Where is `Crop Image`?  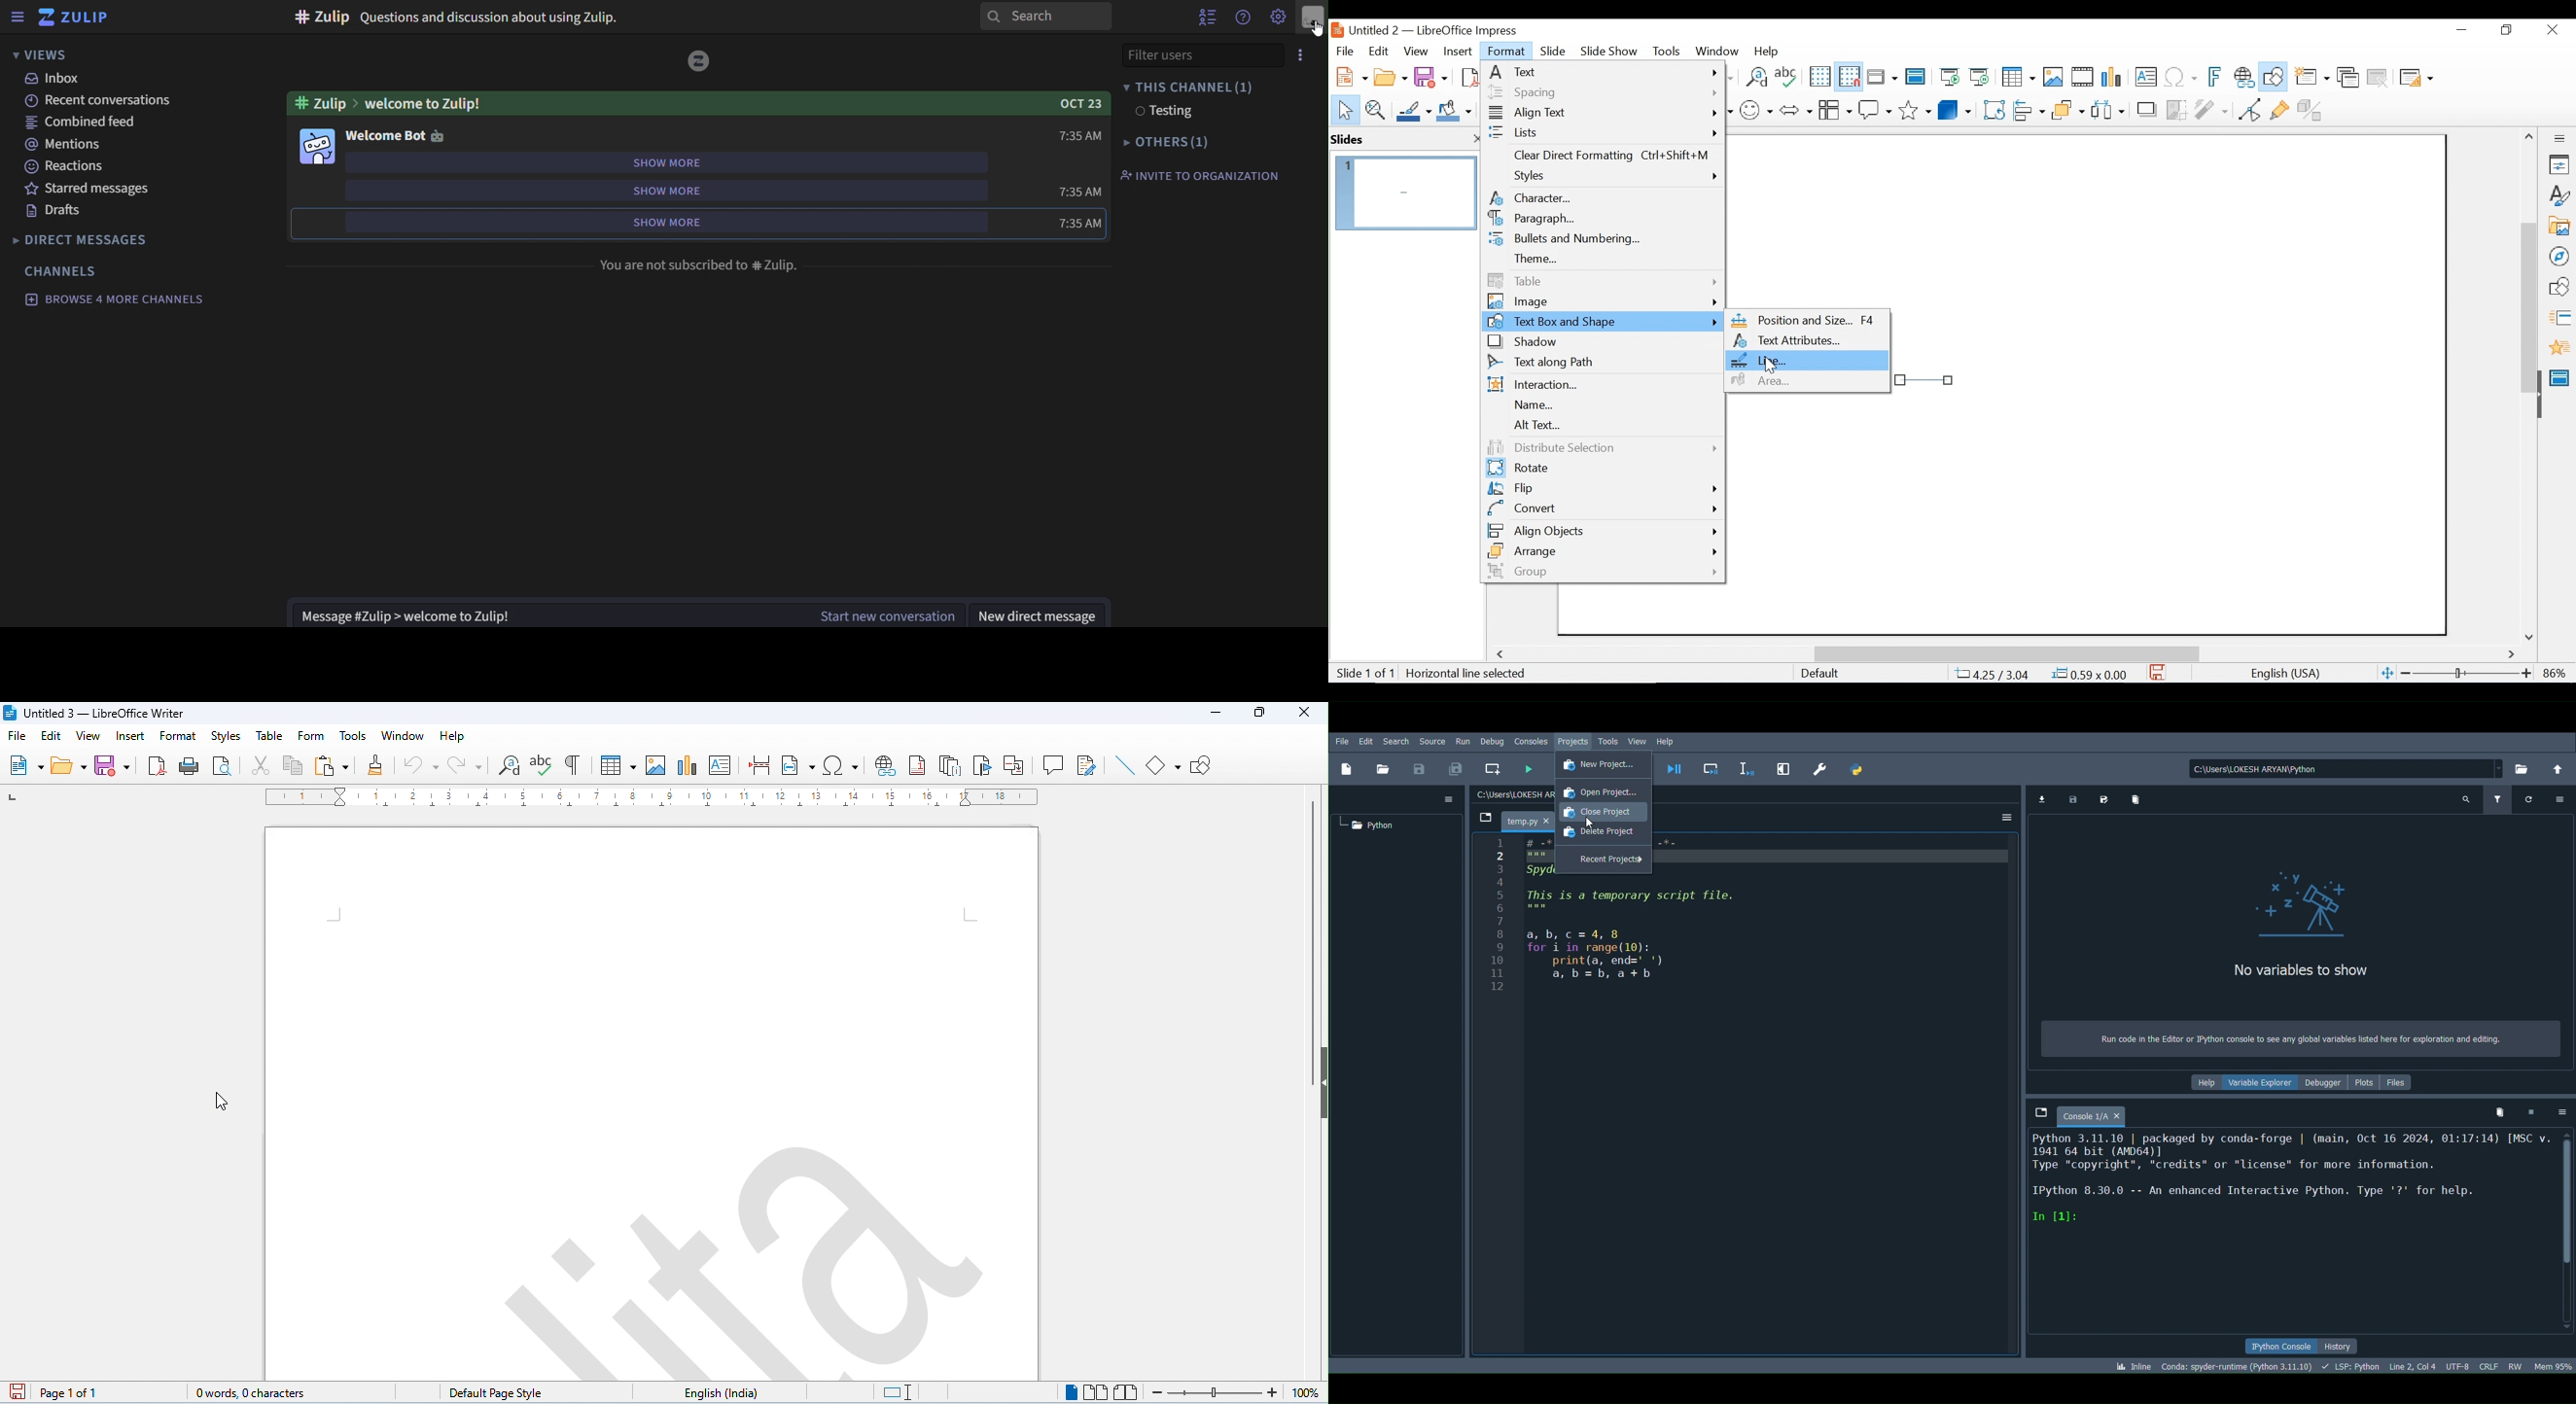 Crop Image is located at coordinates (2177, 109).